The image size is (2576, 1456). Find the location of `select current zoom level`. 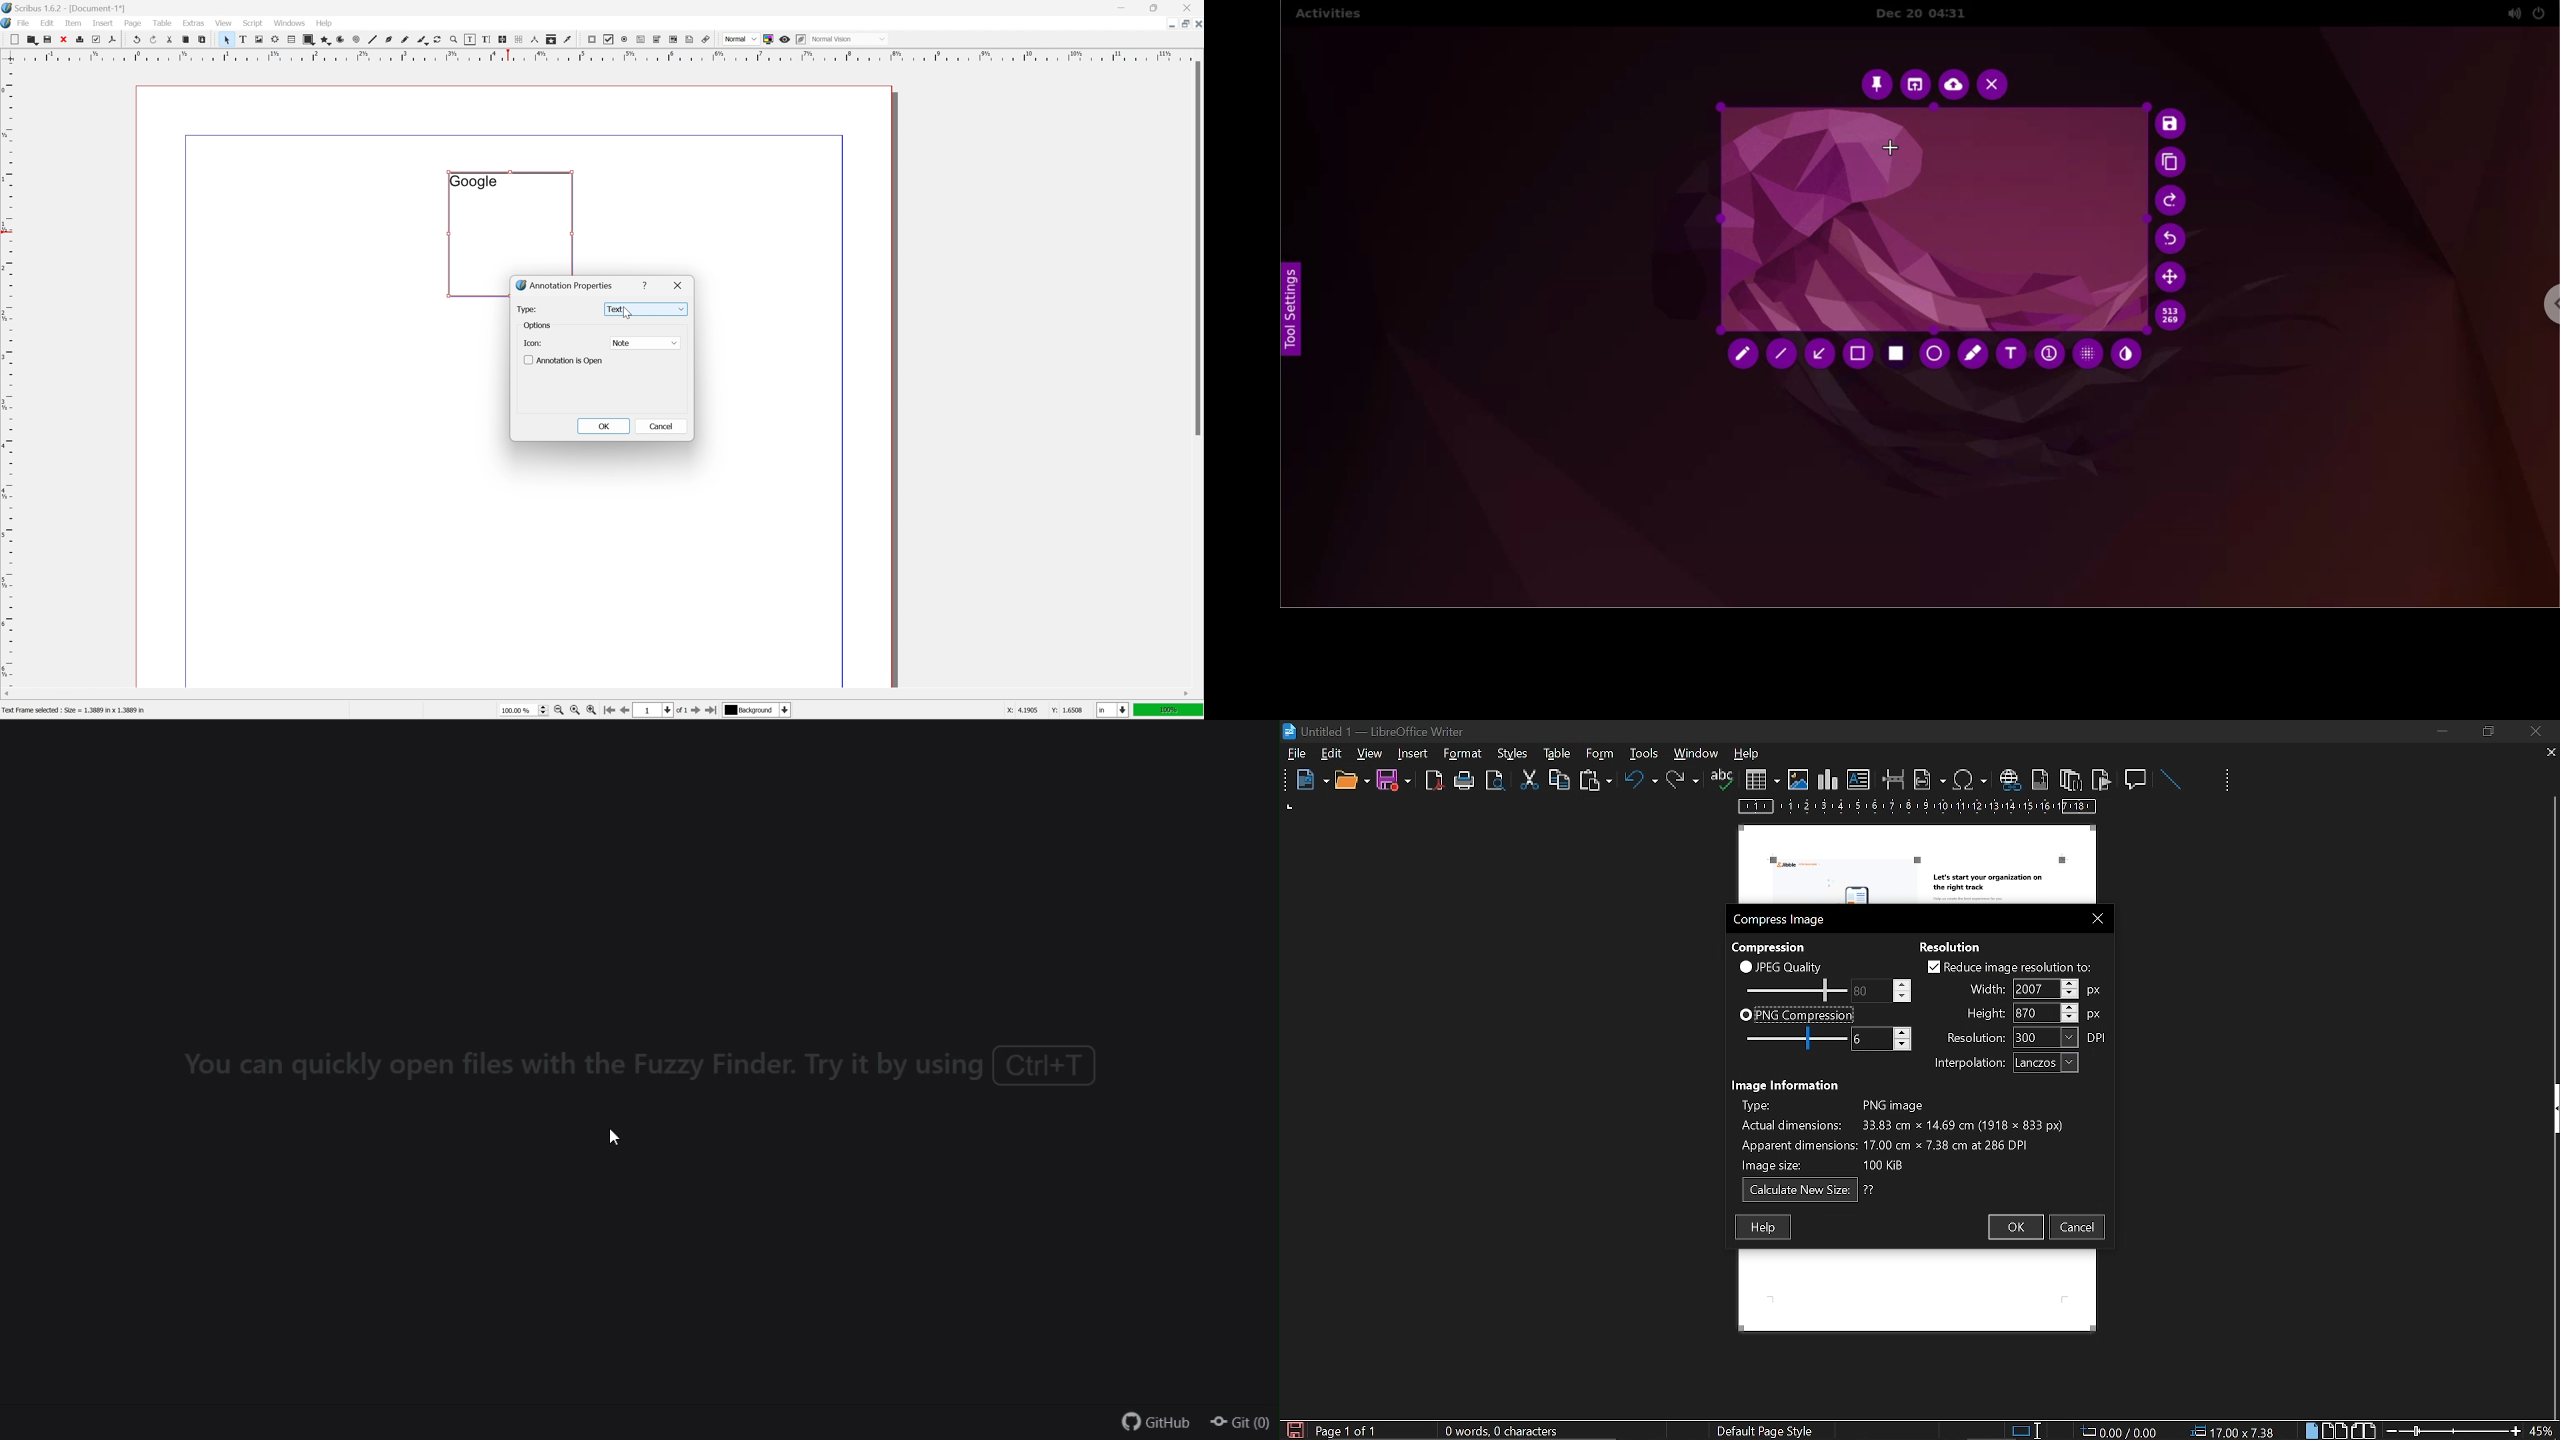

select current zoom level is located at coordinates (524, 710).